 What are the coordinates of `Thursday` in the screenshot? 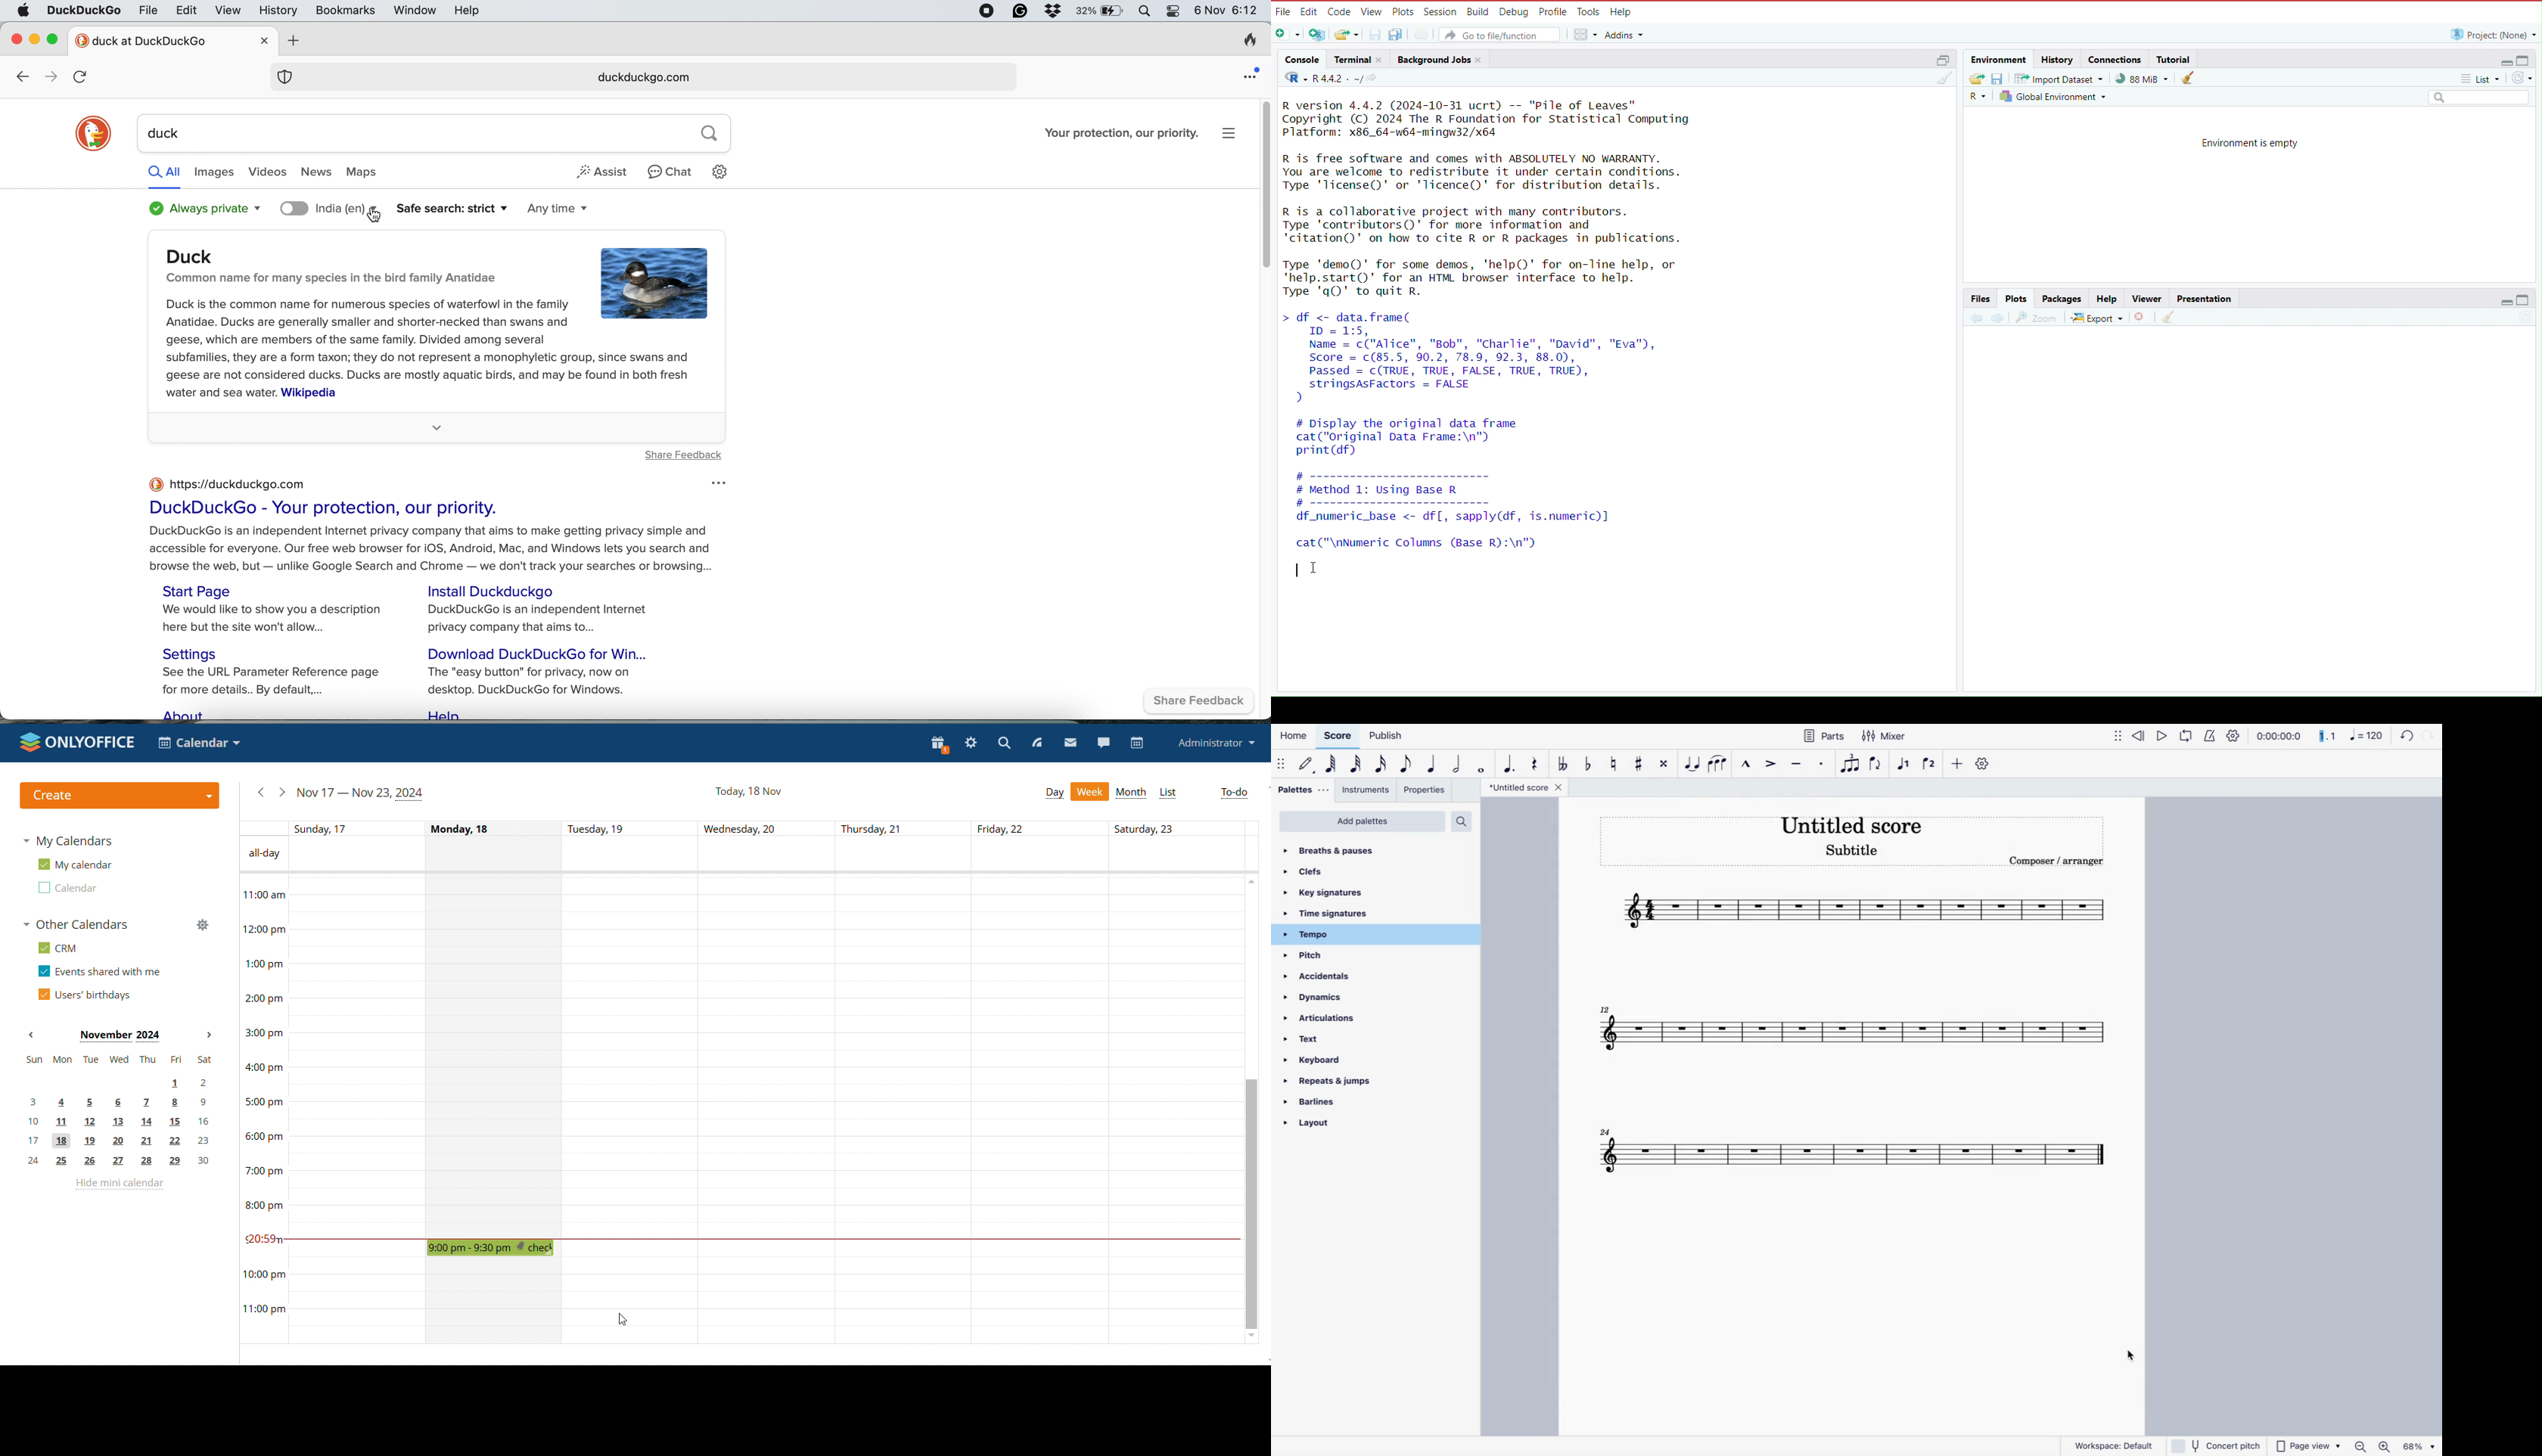 It's located at (904, 1110).